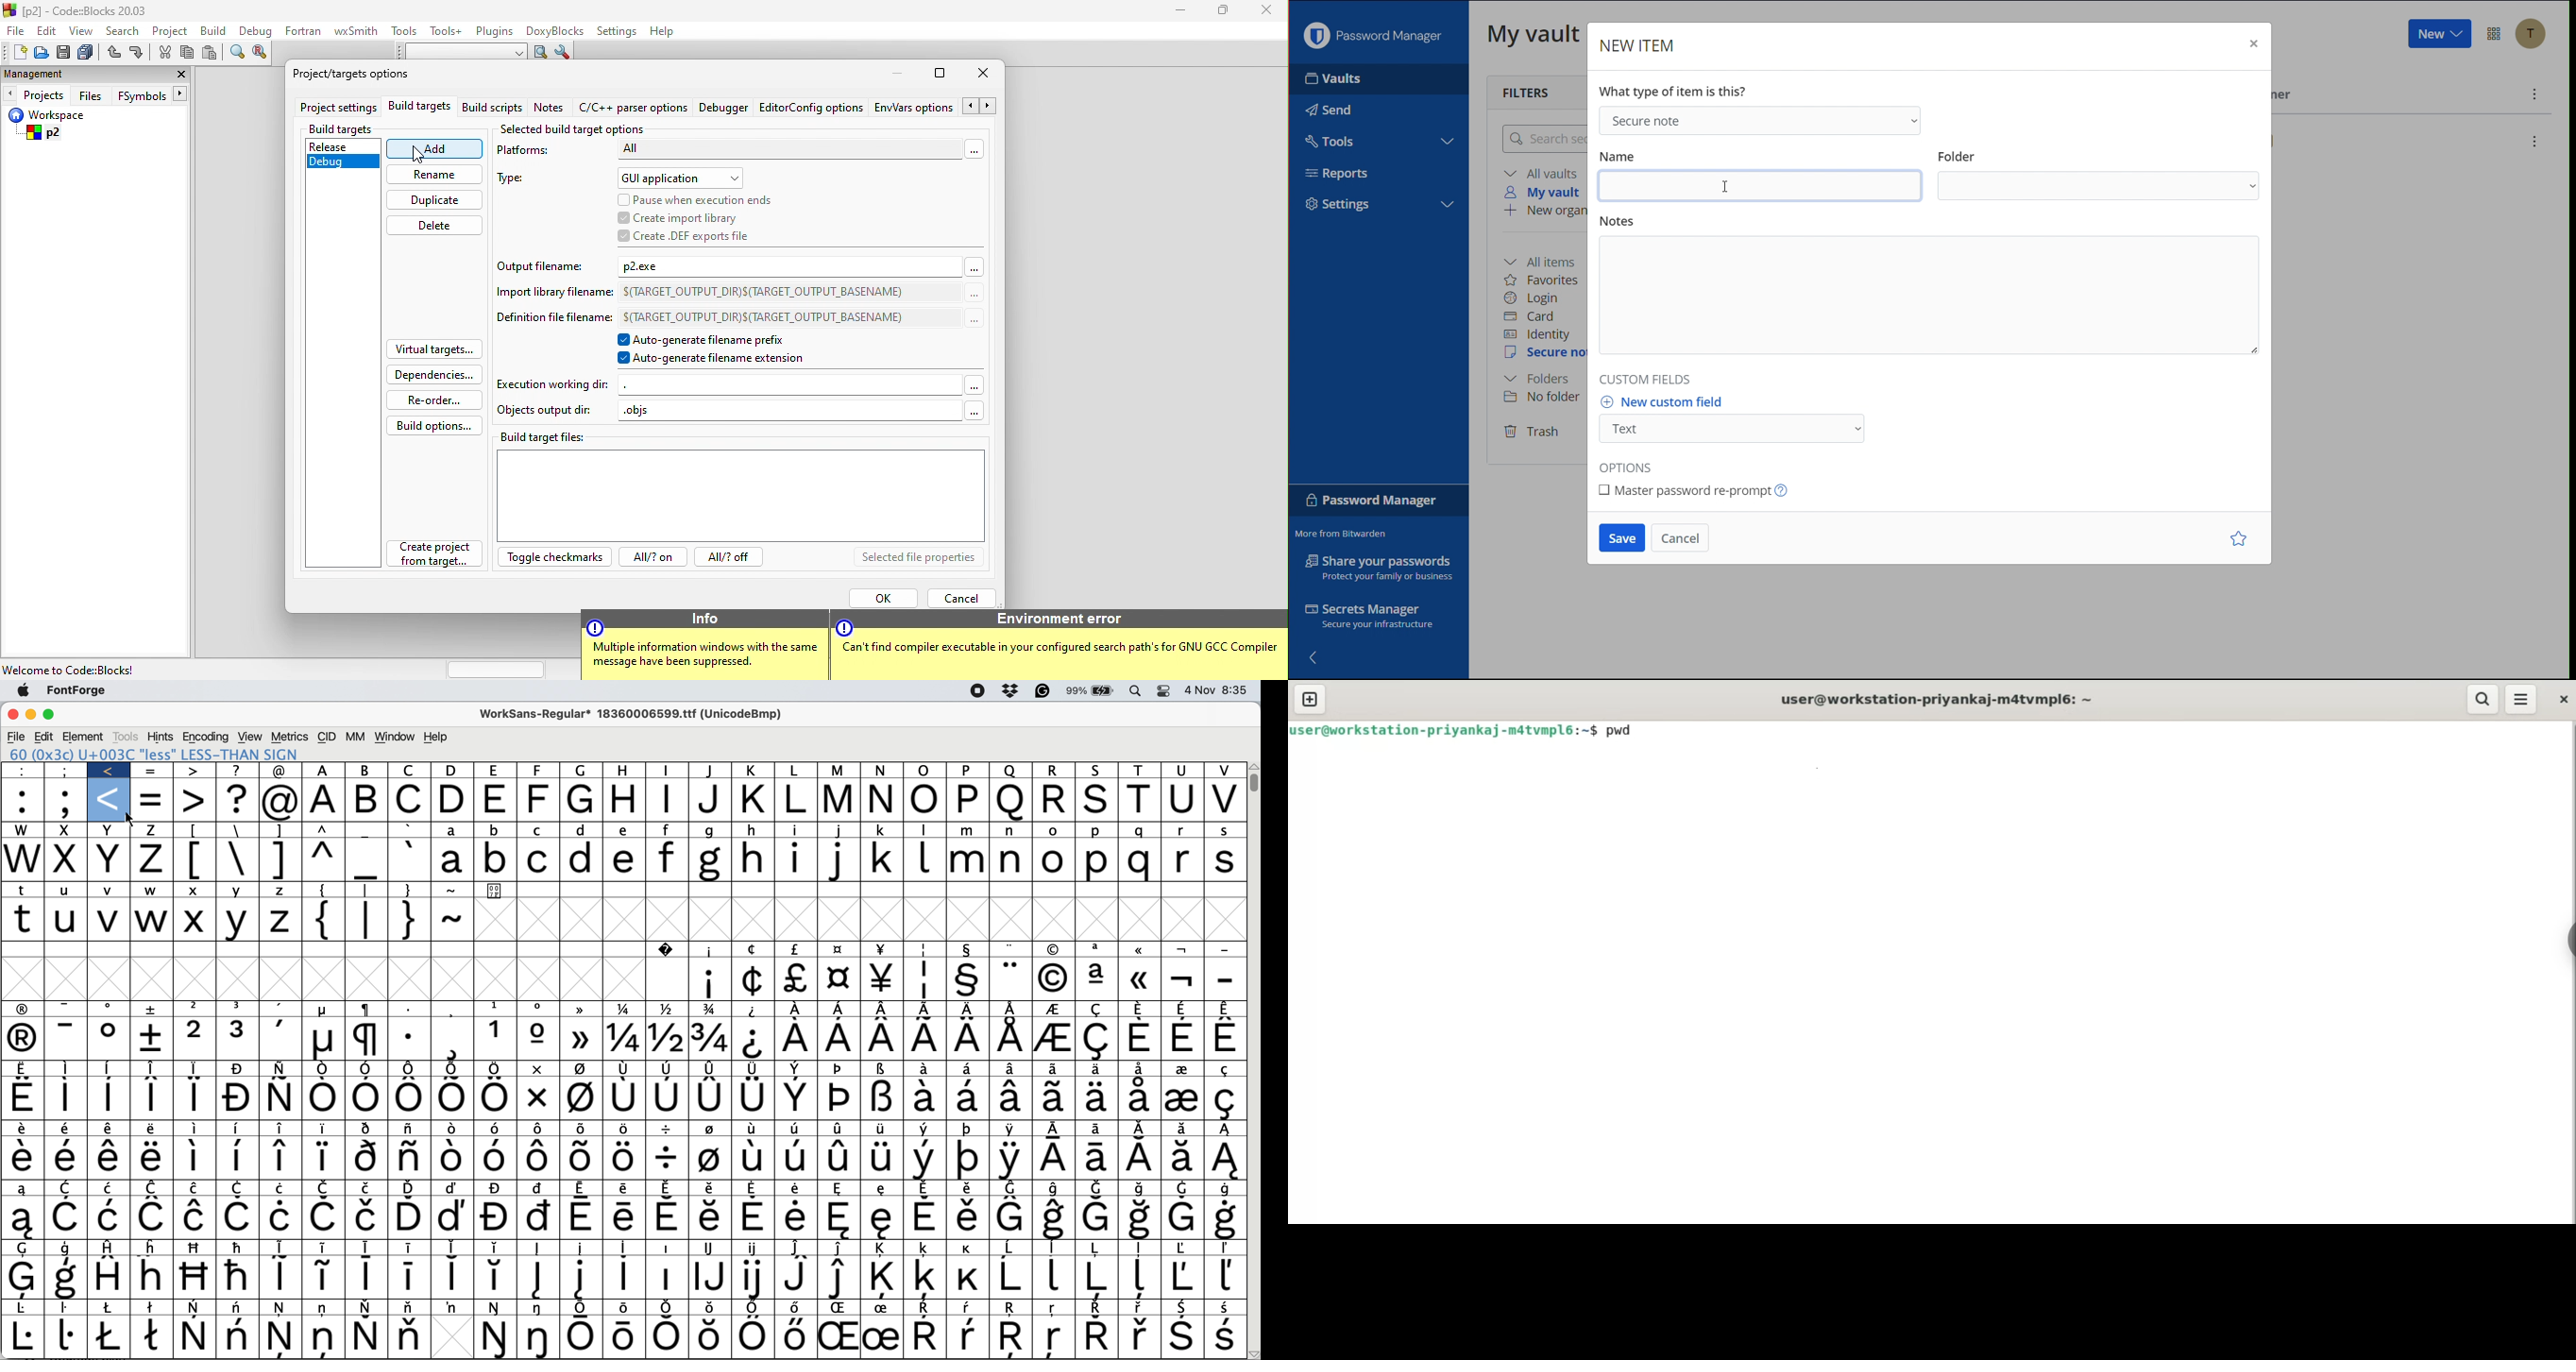 The image size is (2576, 1372). What do you see at coordinates (235, 54) in the screenshot?
I see `find ` at bounding box center [235, 54].